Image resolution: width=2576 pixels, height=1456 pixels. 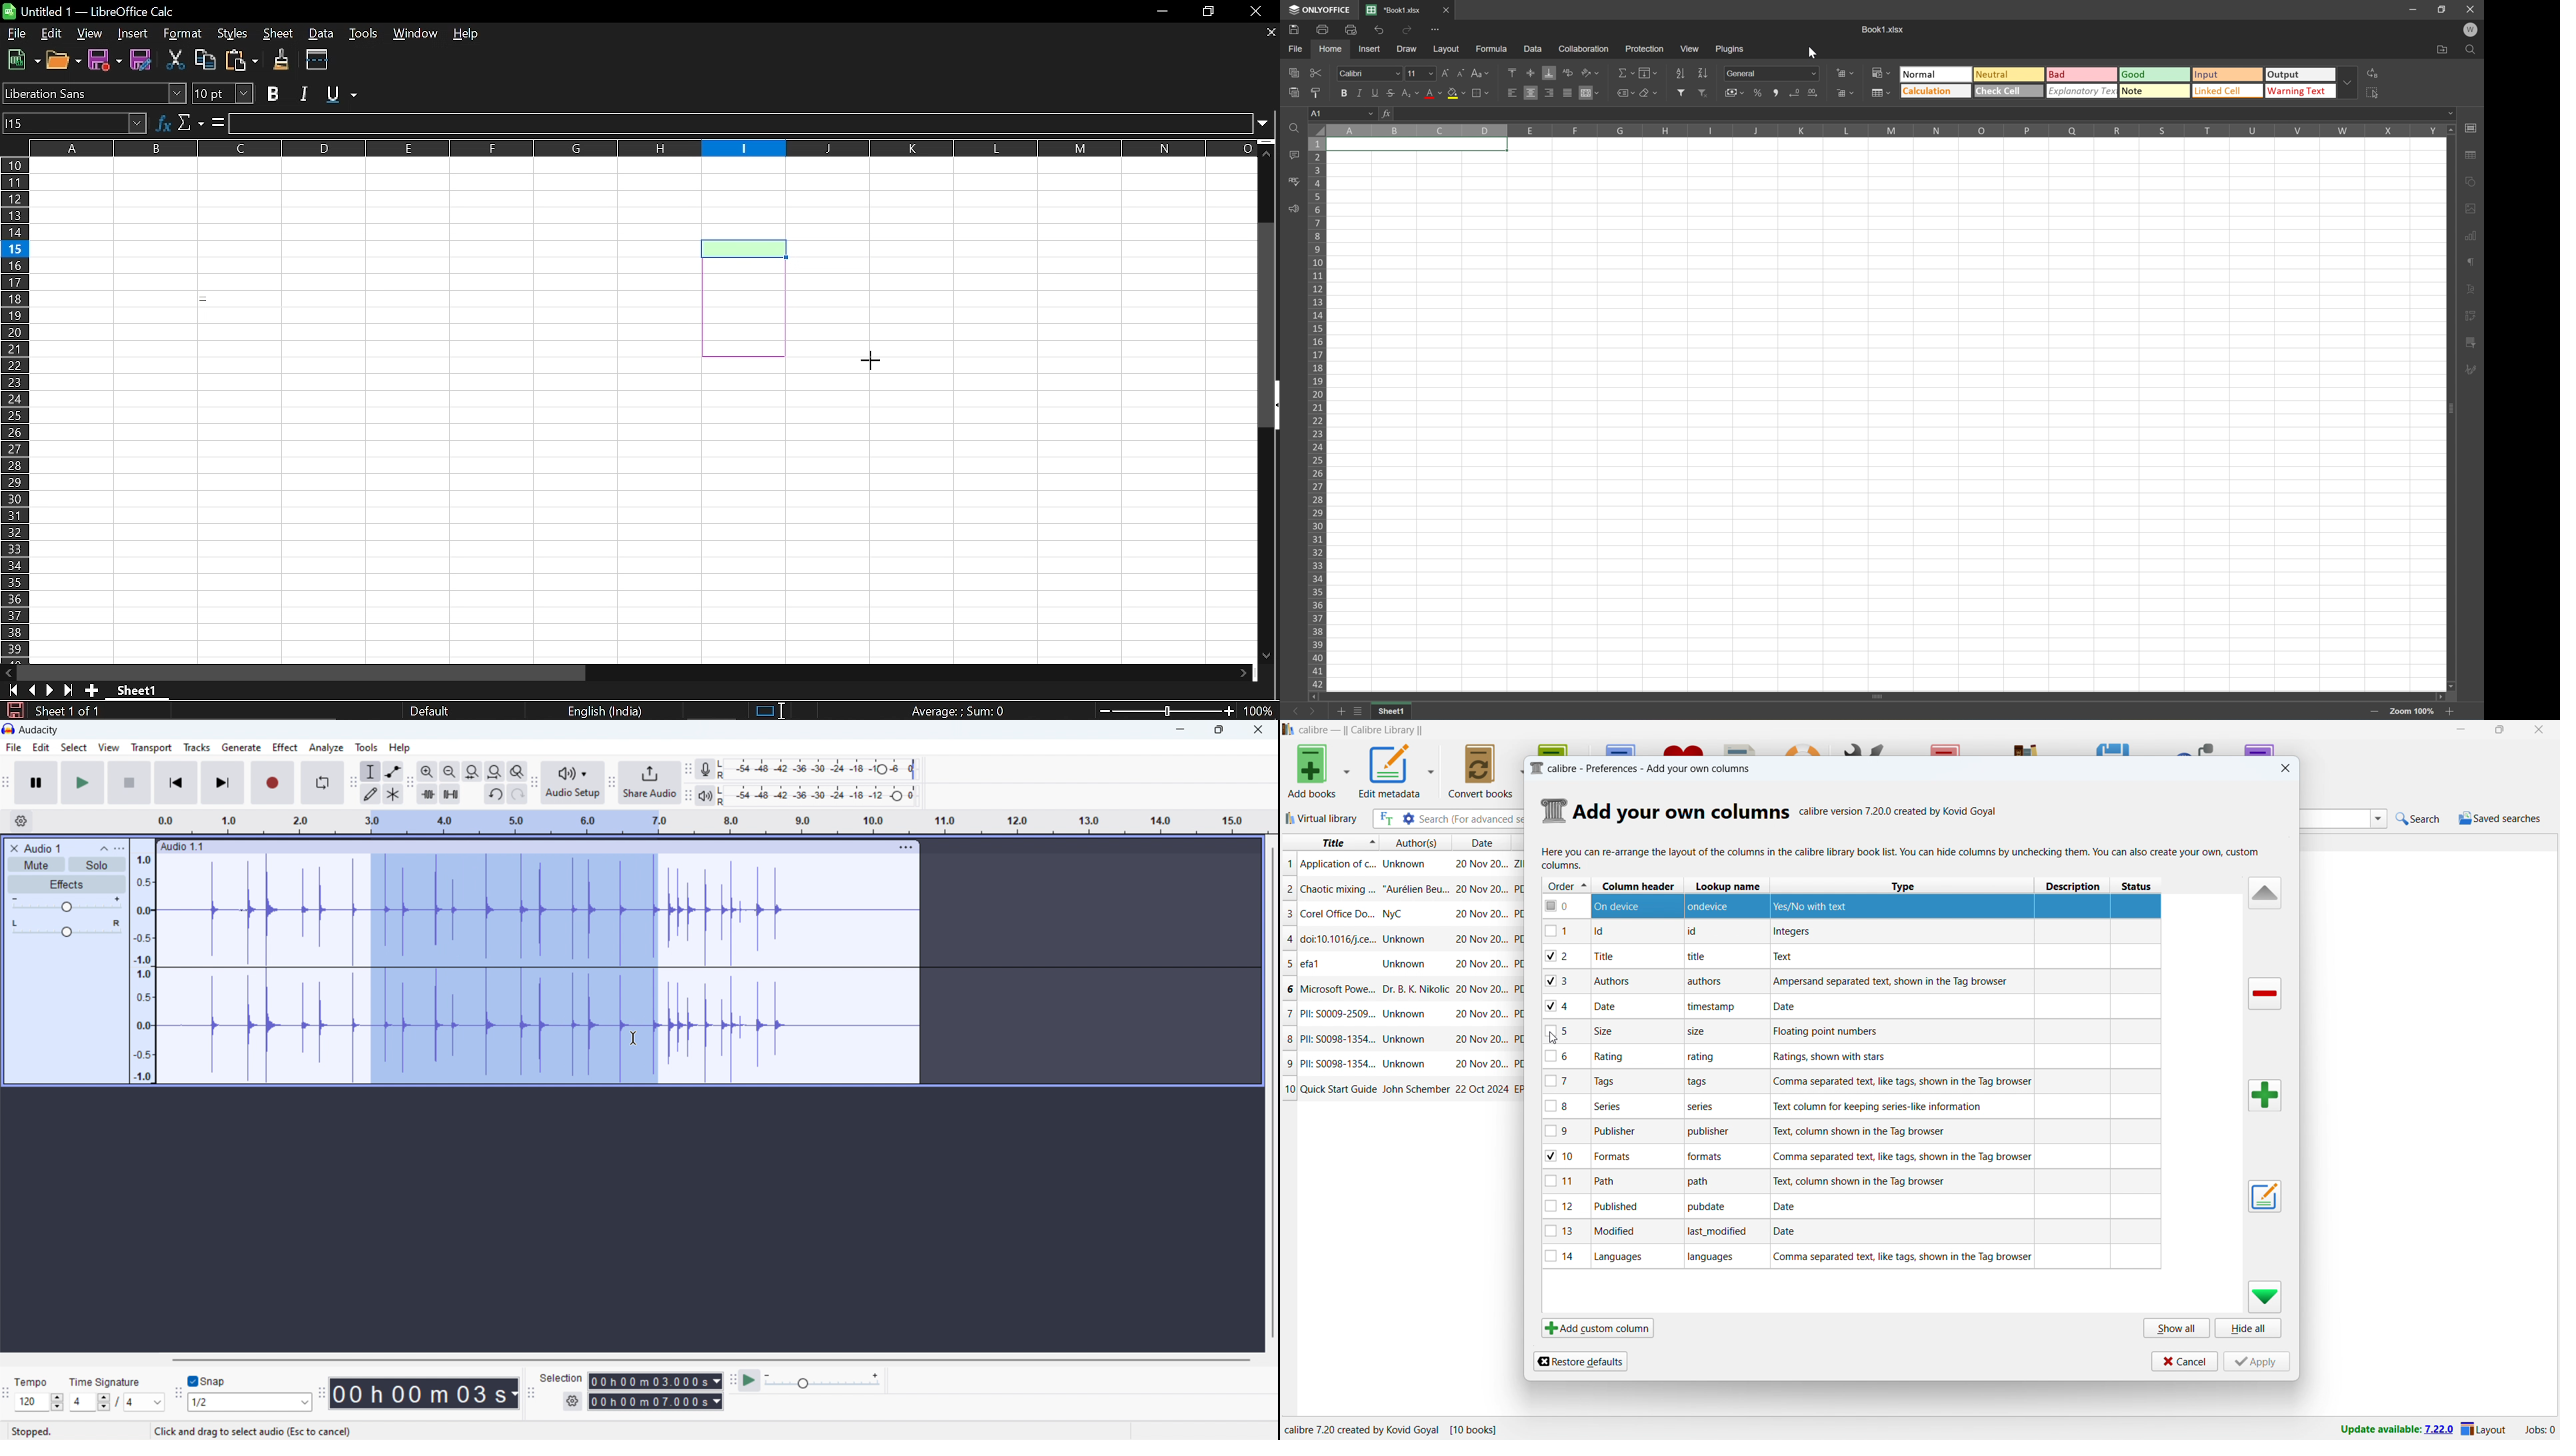 What do you see at coordinates (1622, 1132) in the screenshot?
I see `publisher` at bounding box center [1622, 1132].